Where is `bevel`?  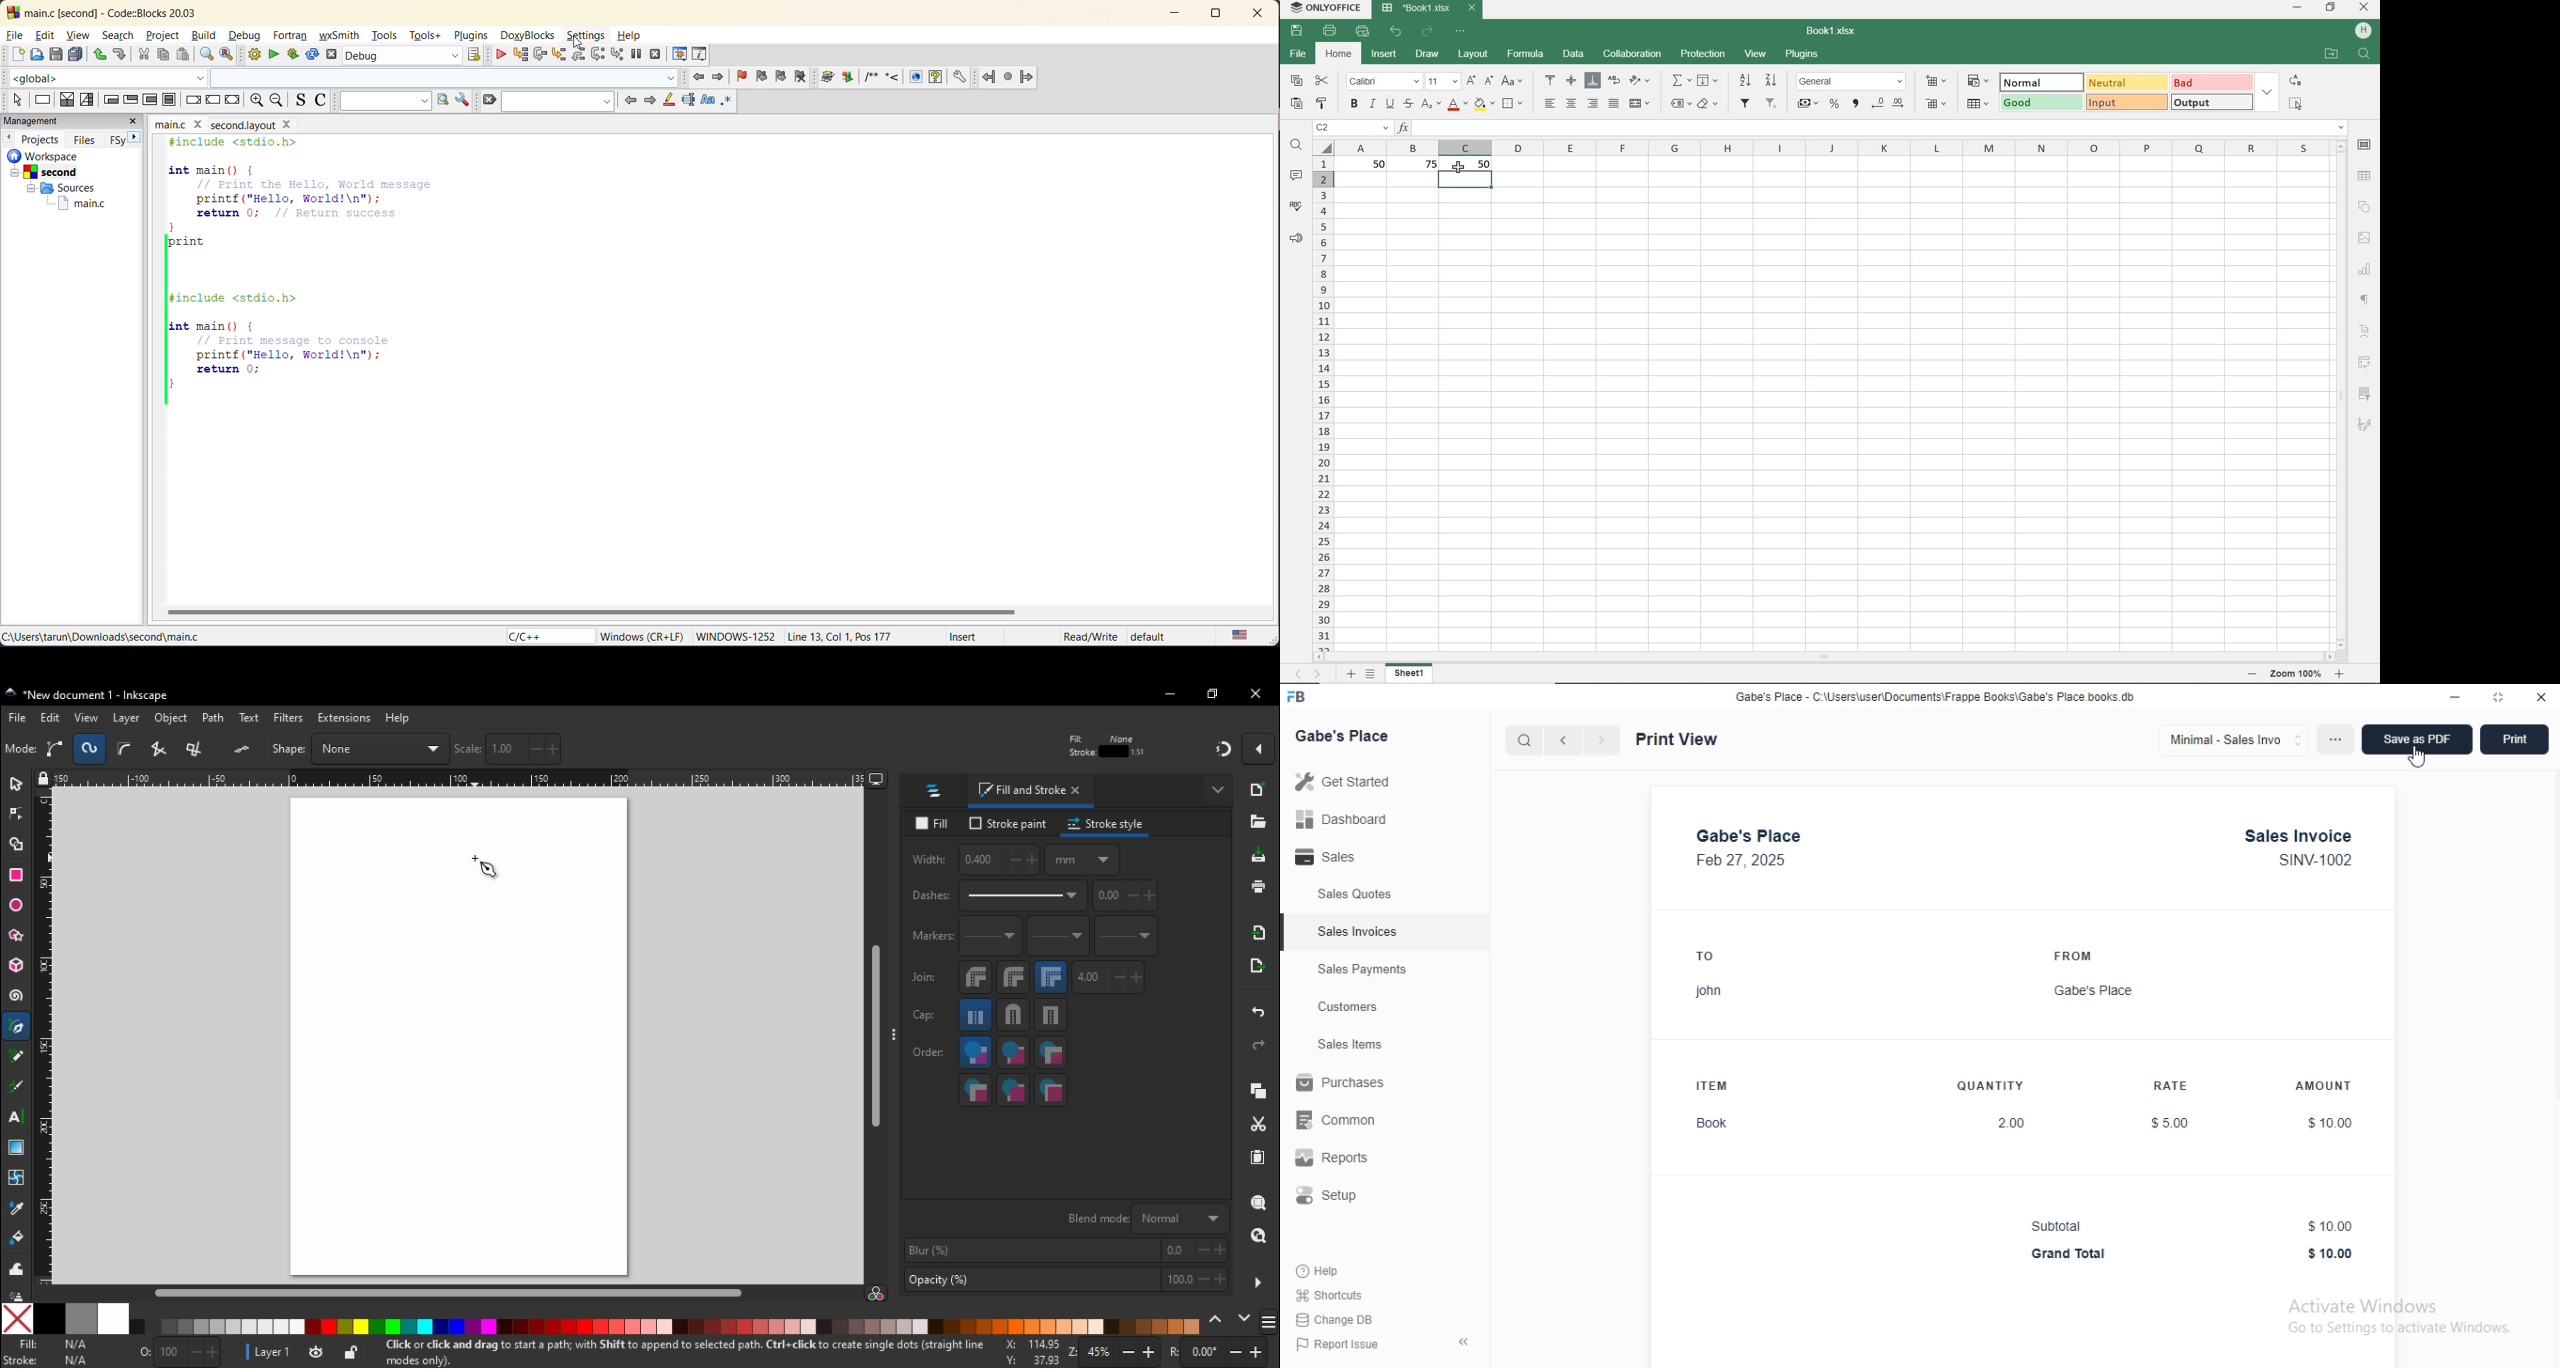
bevel is located at coordinates (975, 981).